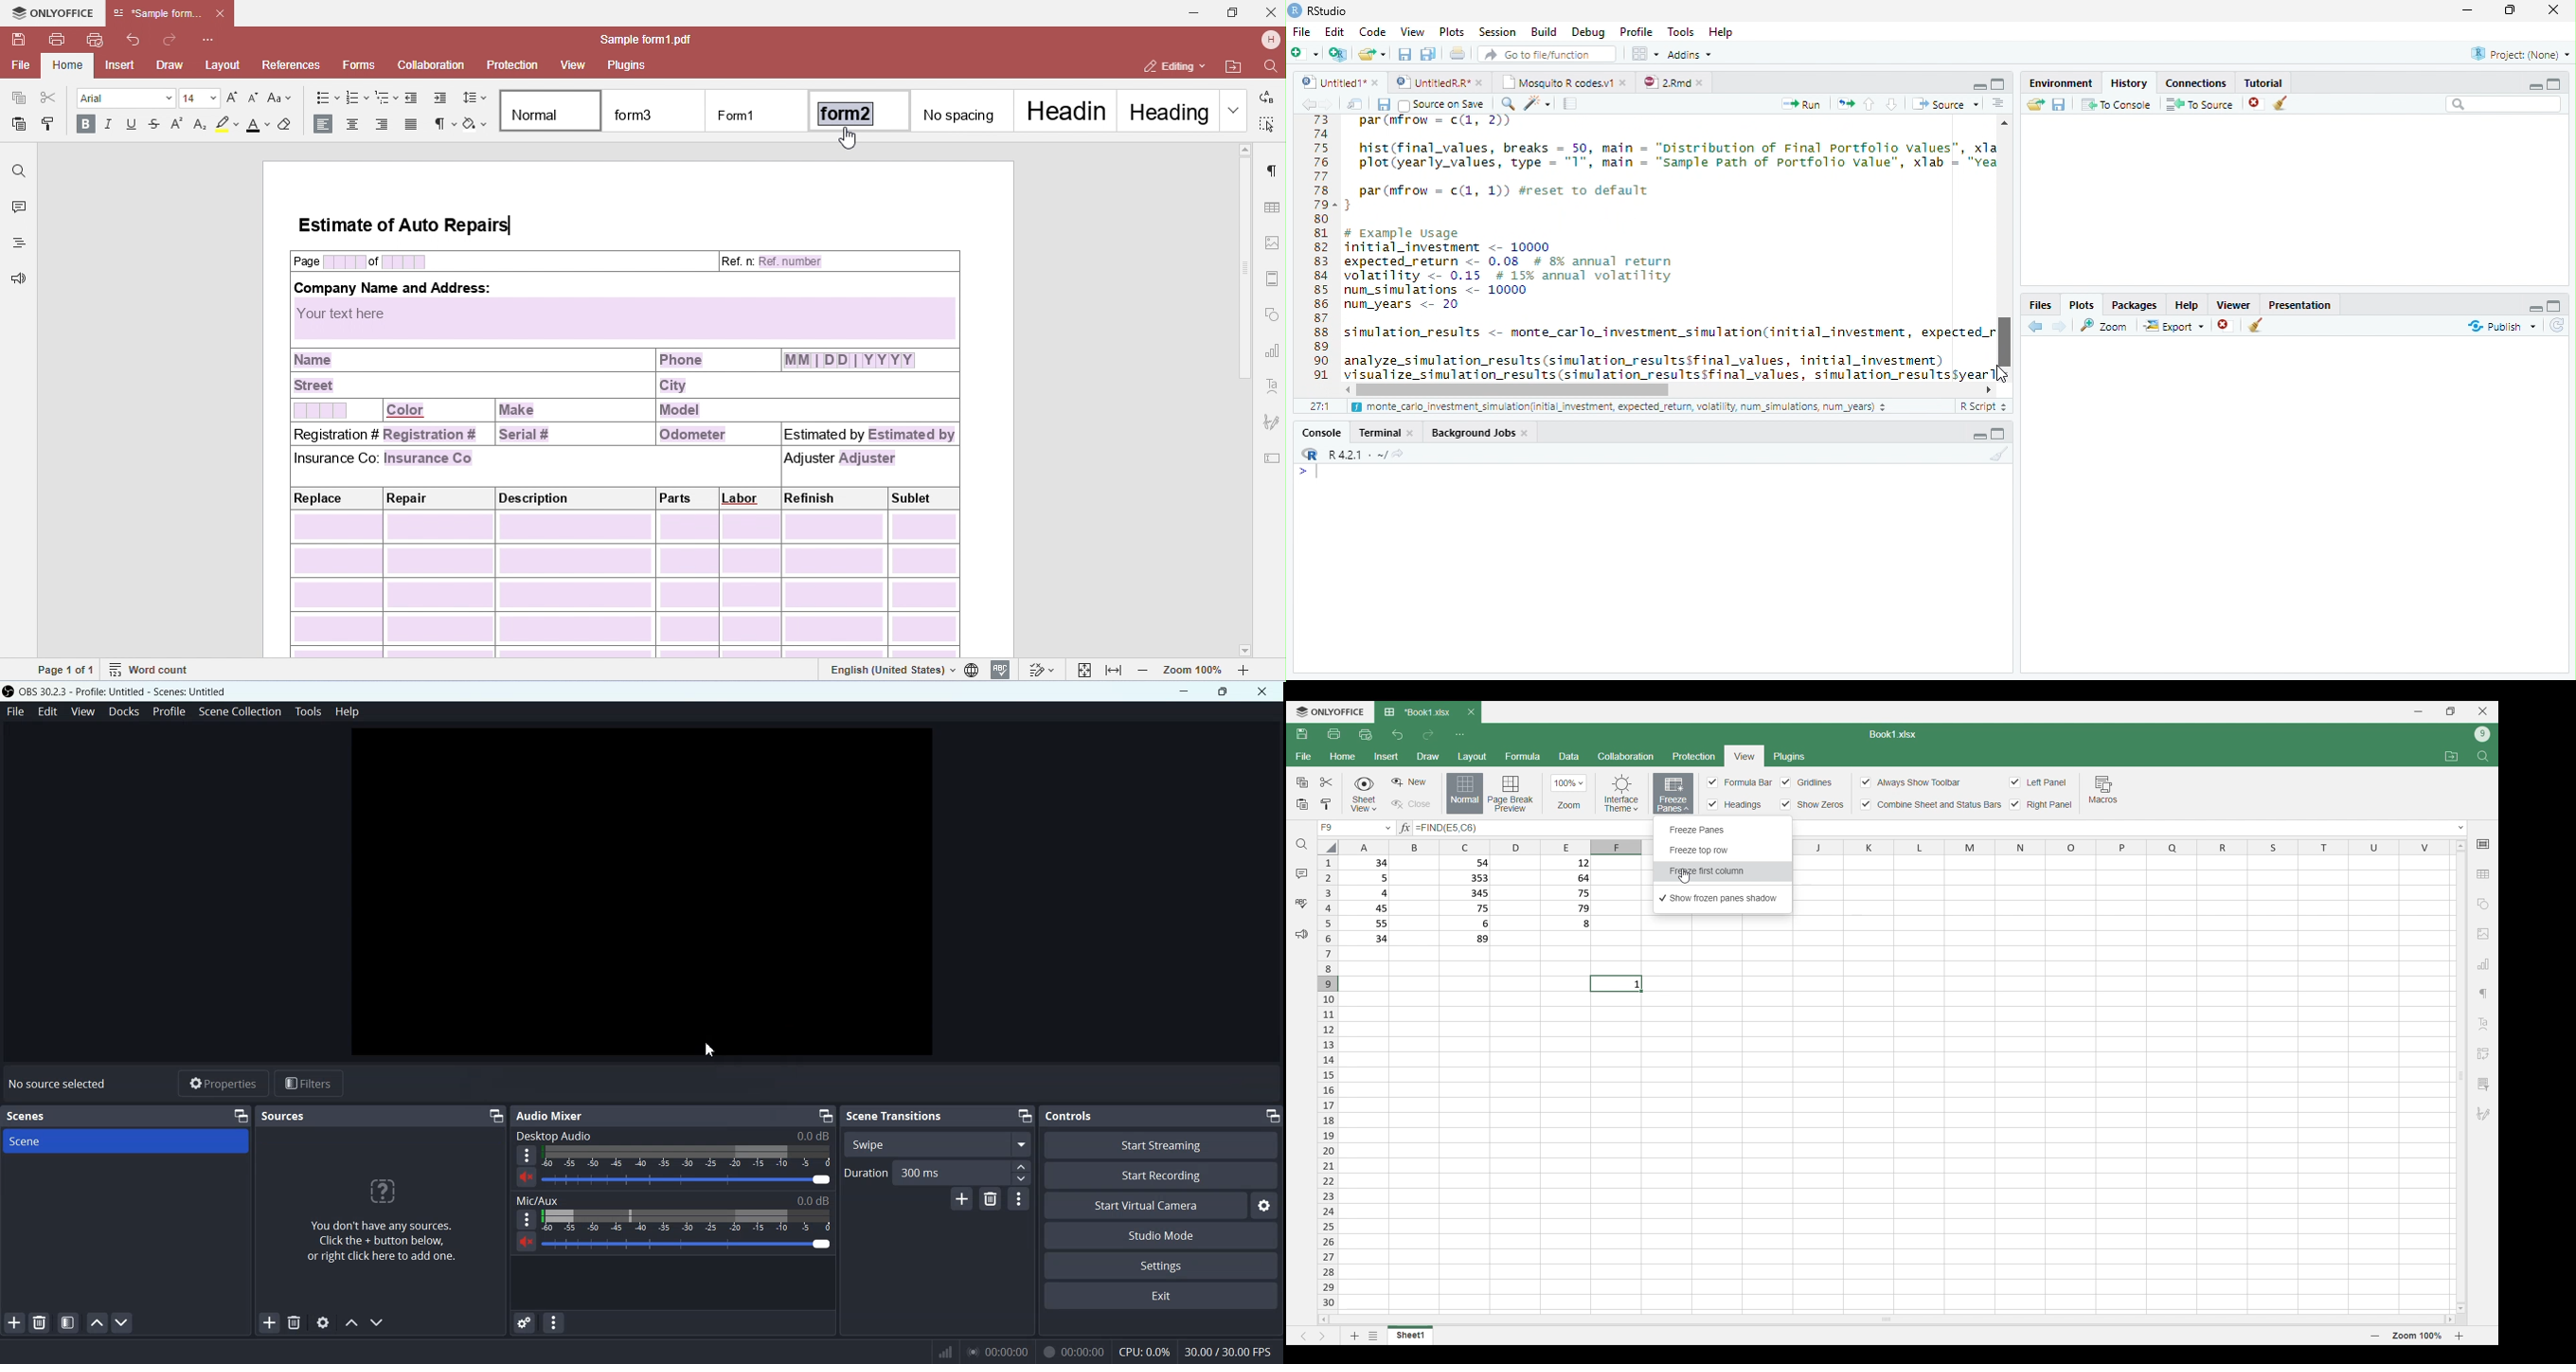 This screenshot has width=2576, height=1372. I want to click on Undo, so click(1398, 735).